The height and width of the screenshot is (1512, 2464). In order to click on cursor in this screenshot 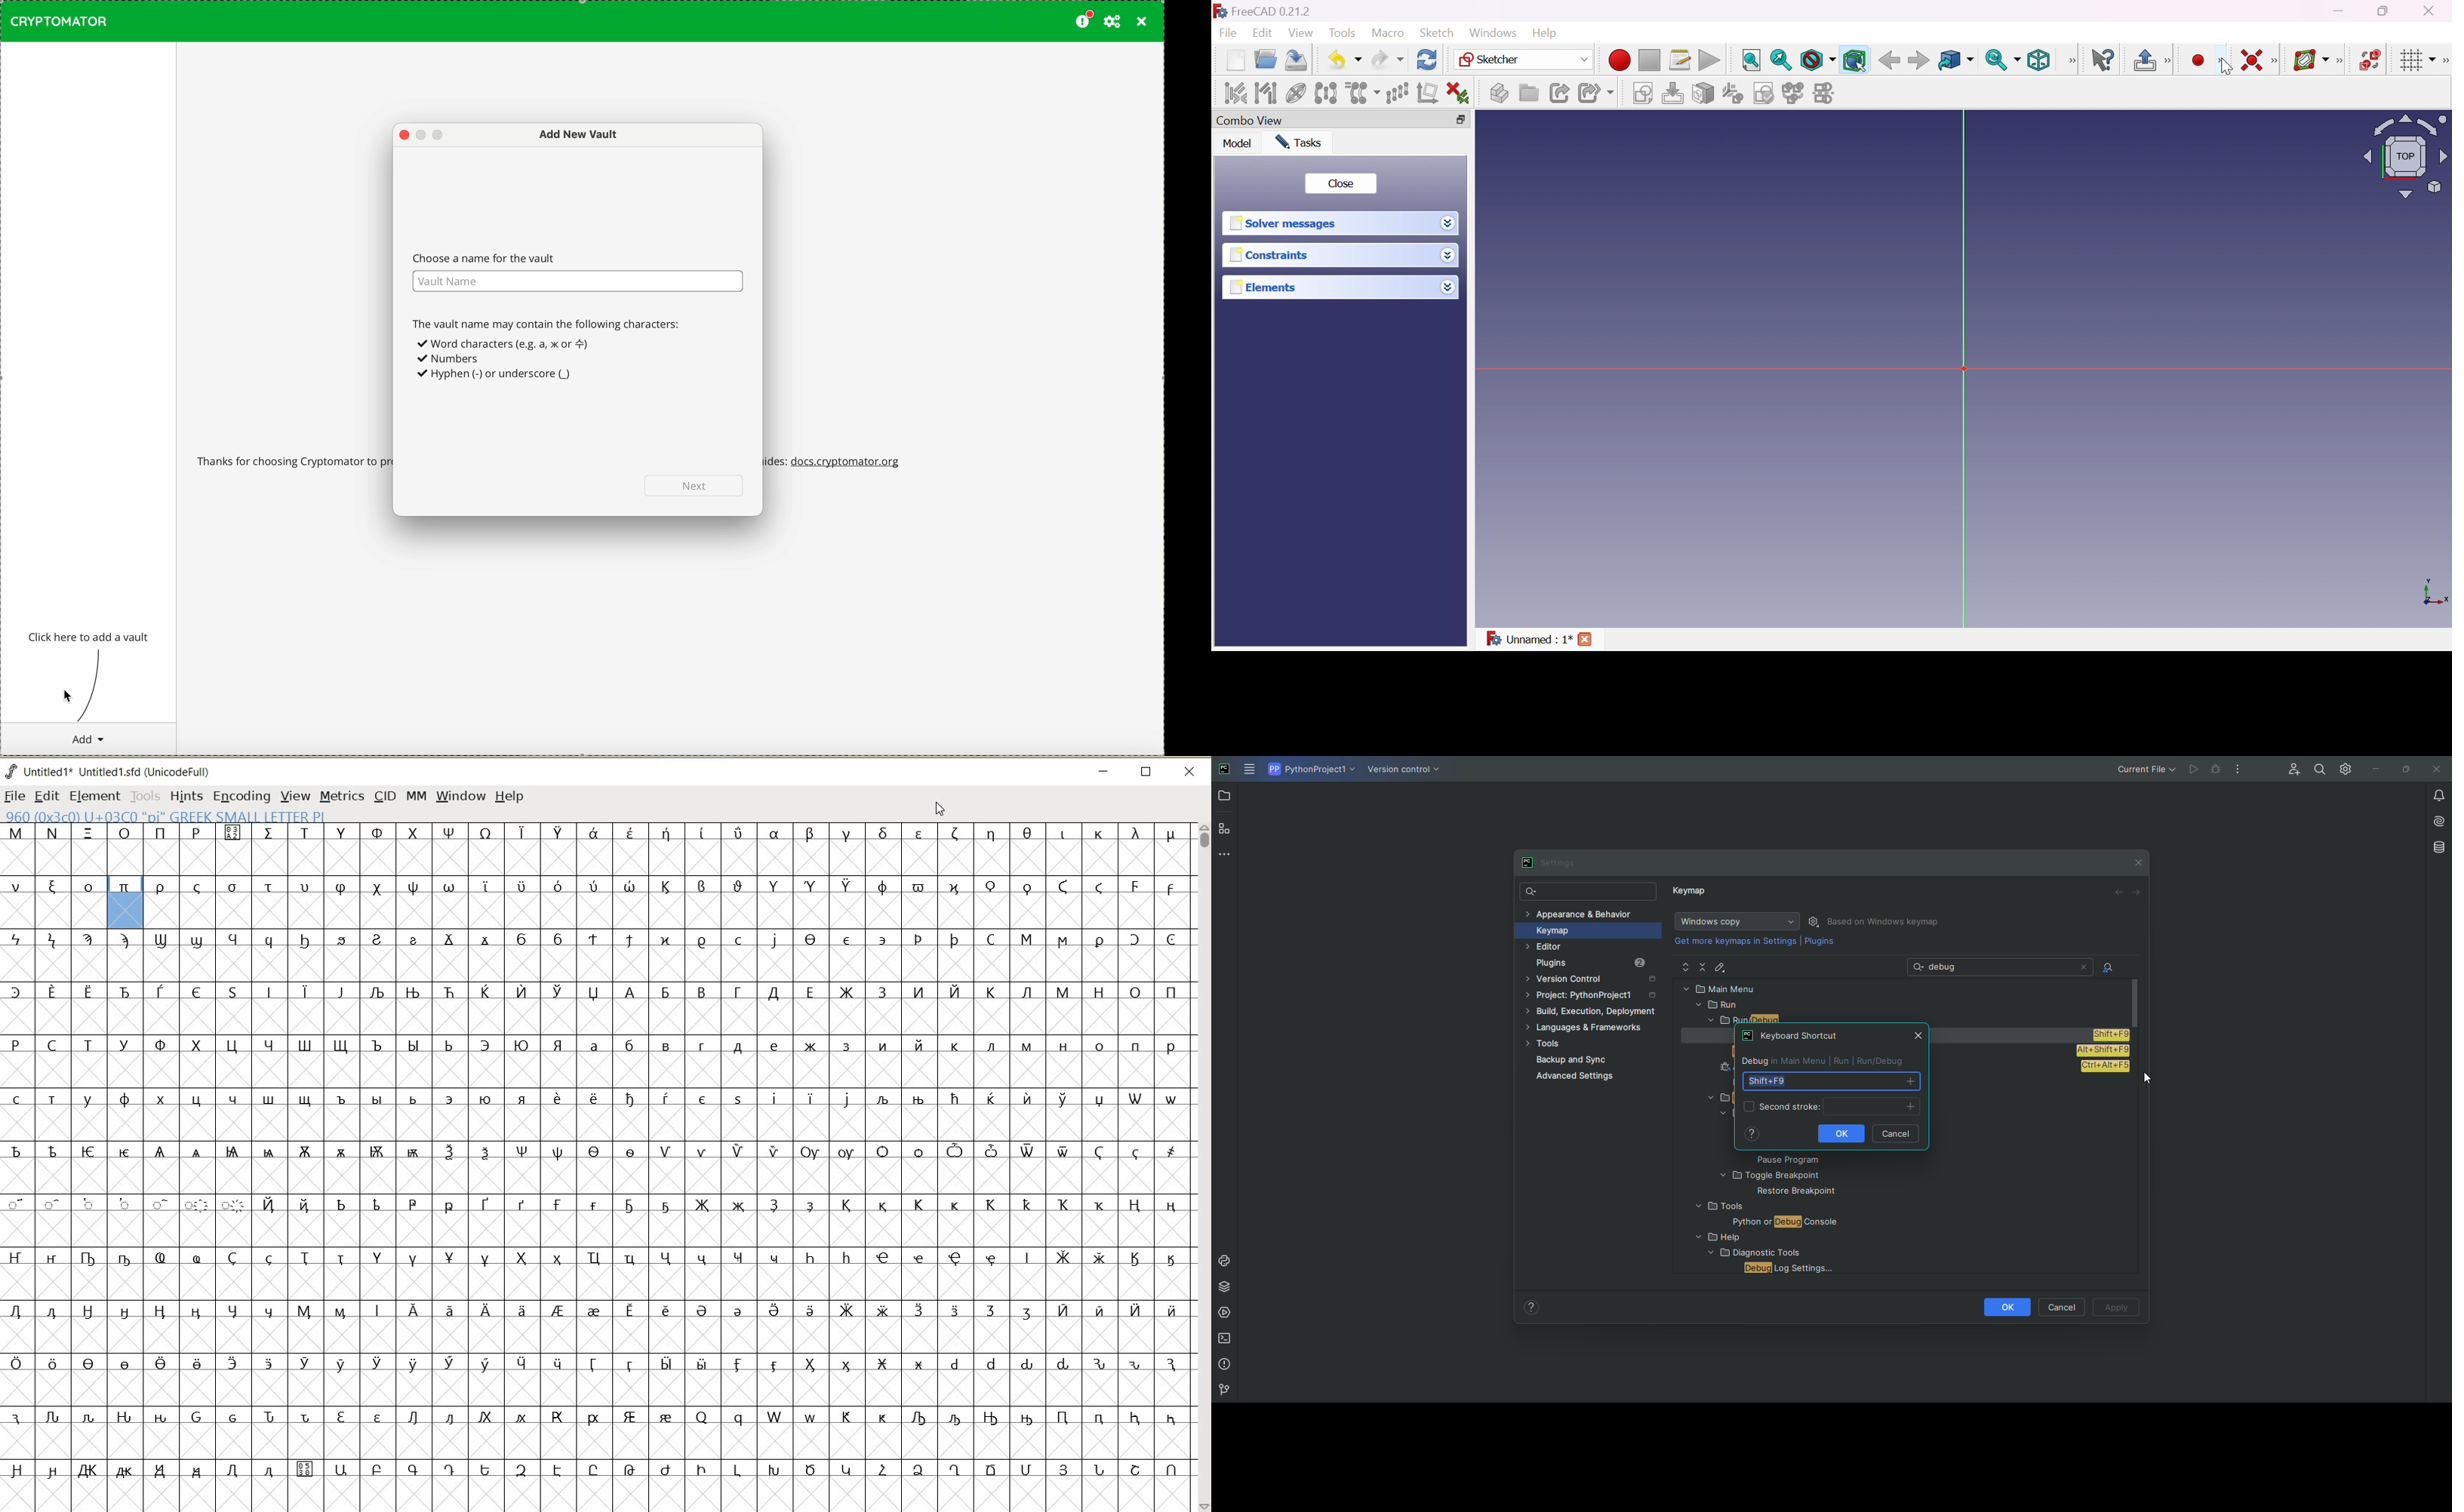, I will do `click(2226, 66)`.